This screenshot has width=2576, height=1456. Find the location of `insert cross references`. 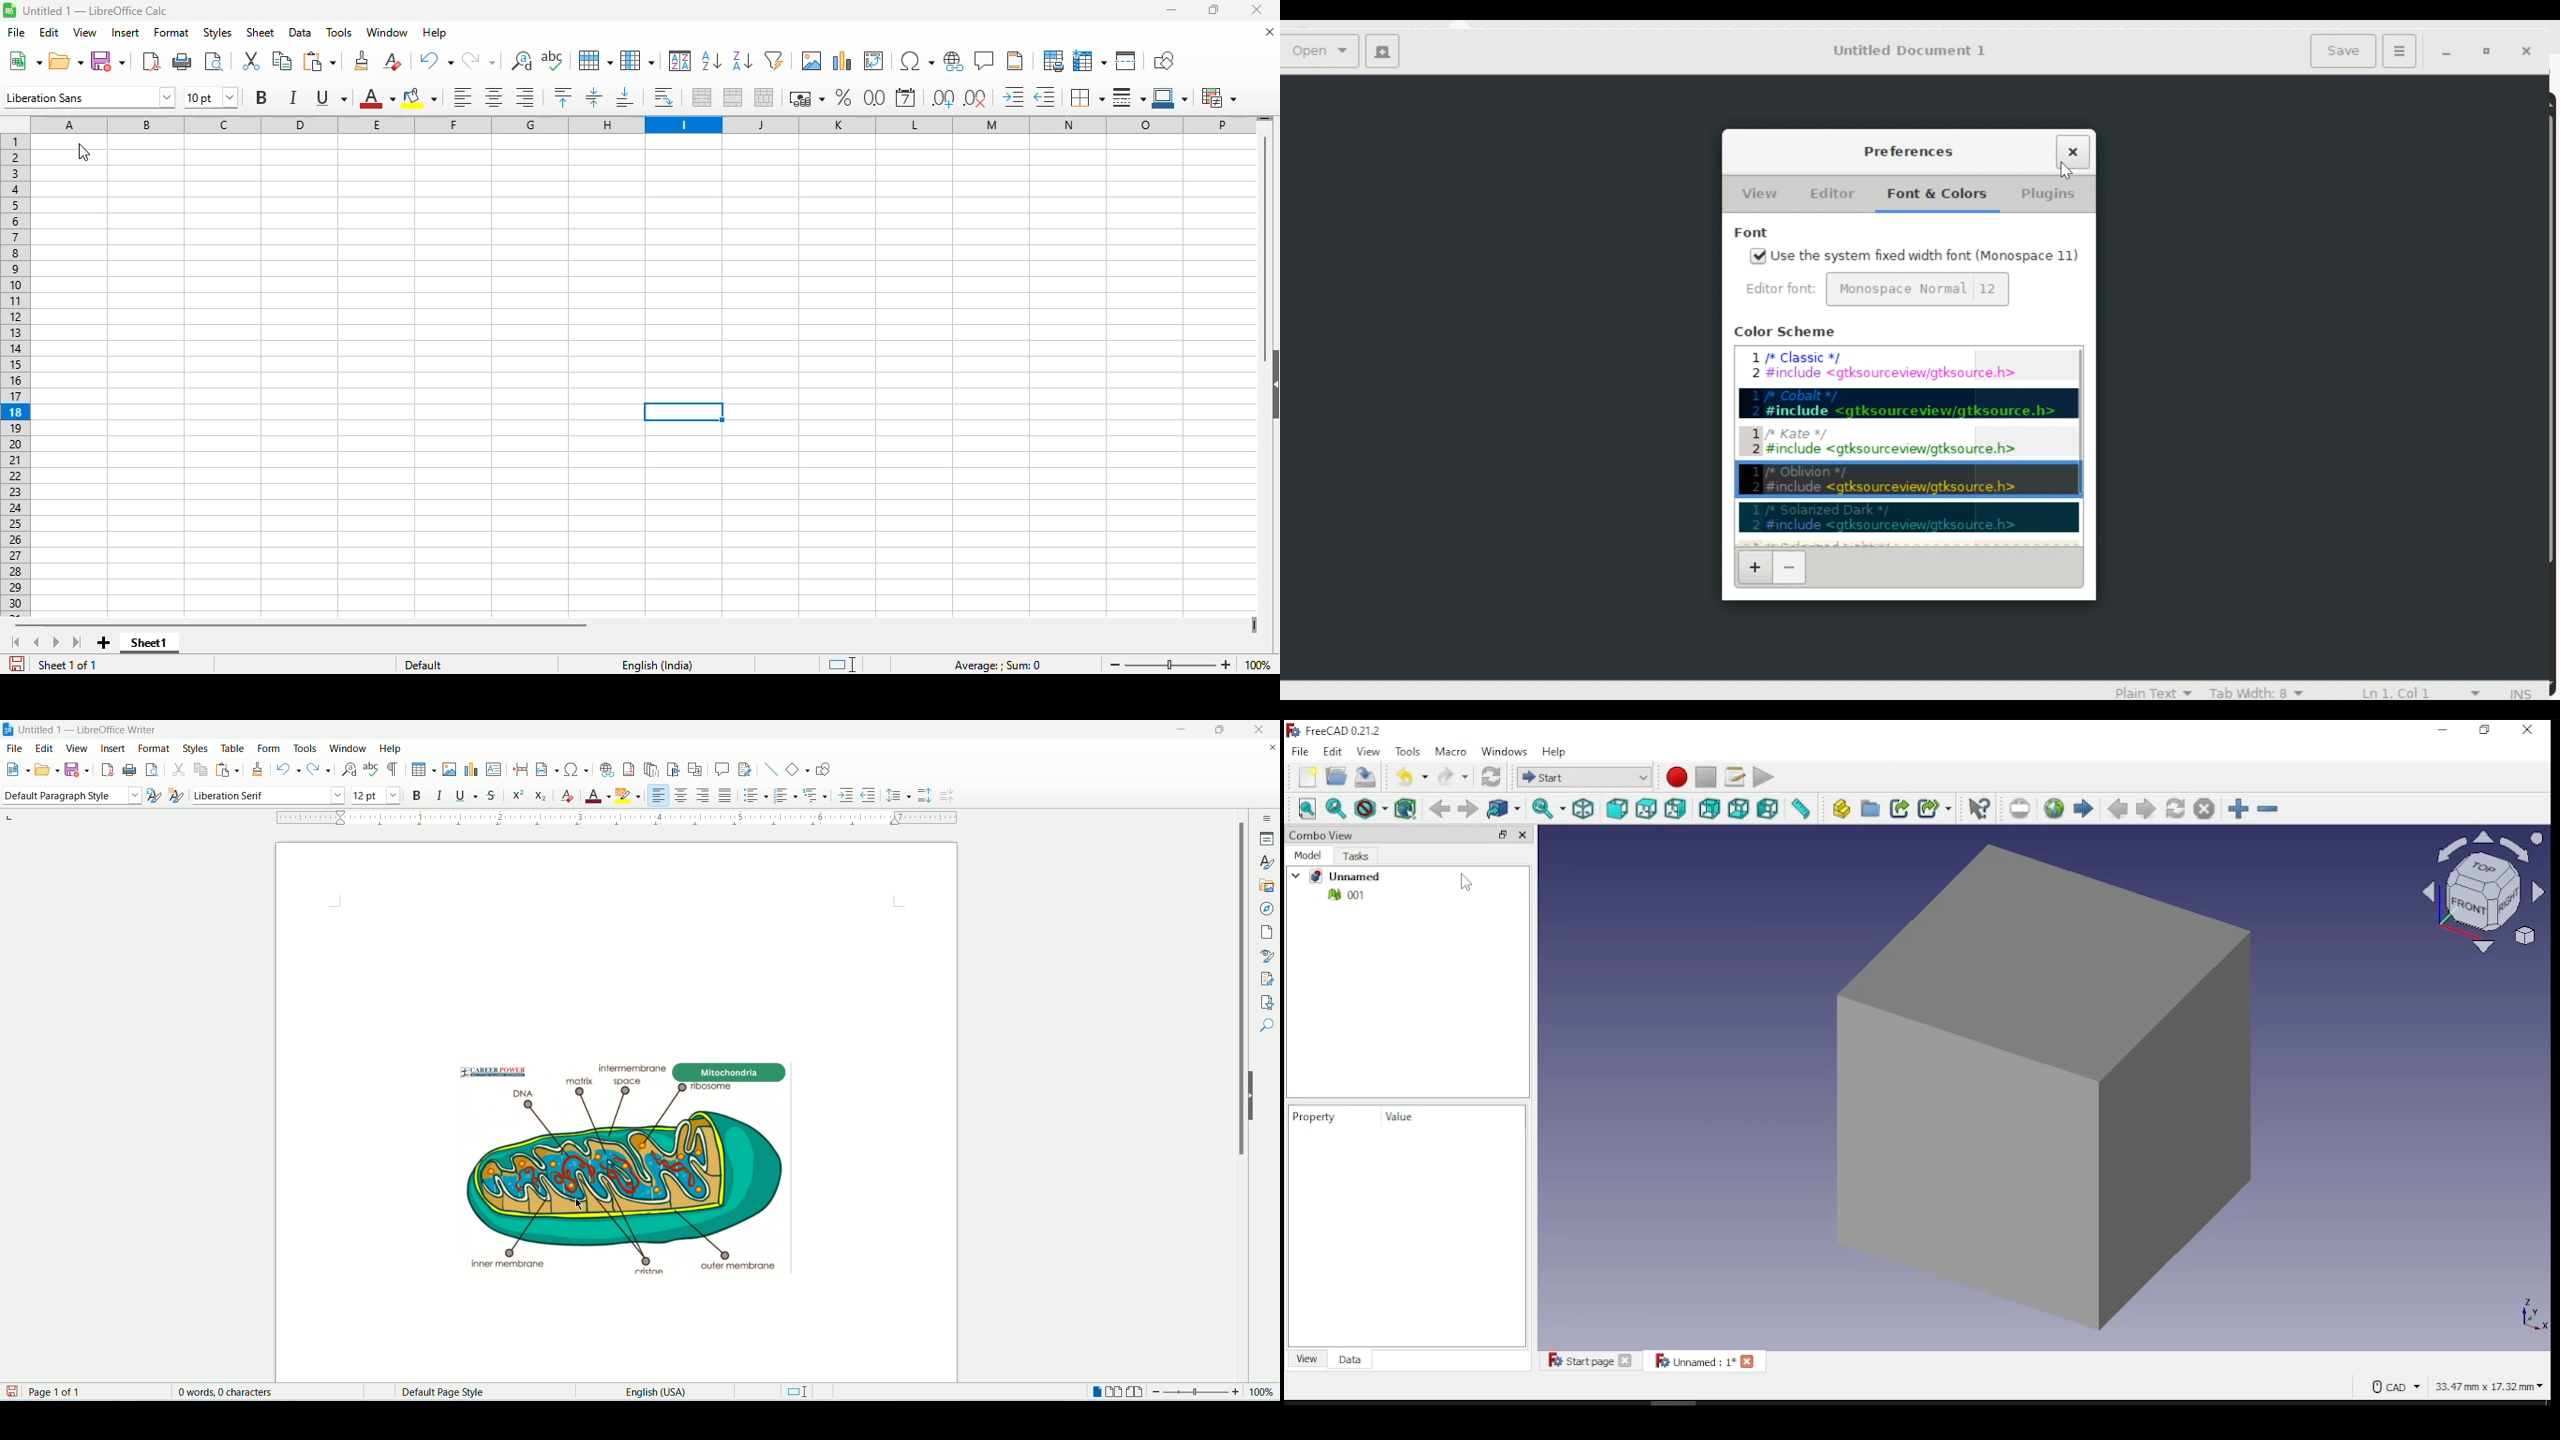

insert cross references is located at coordinates (695, 770).